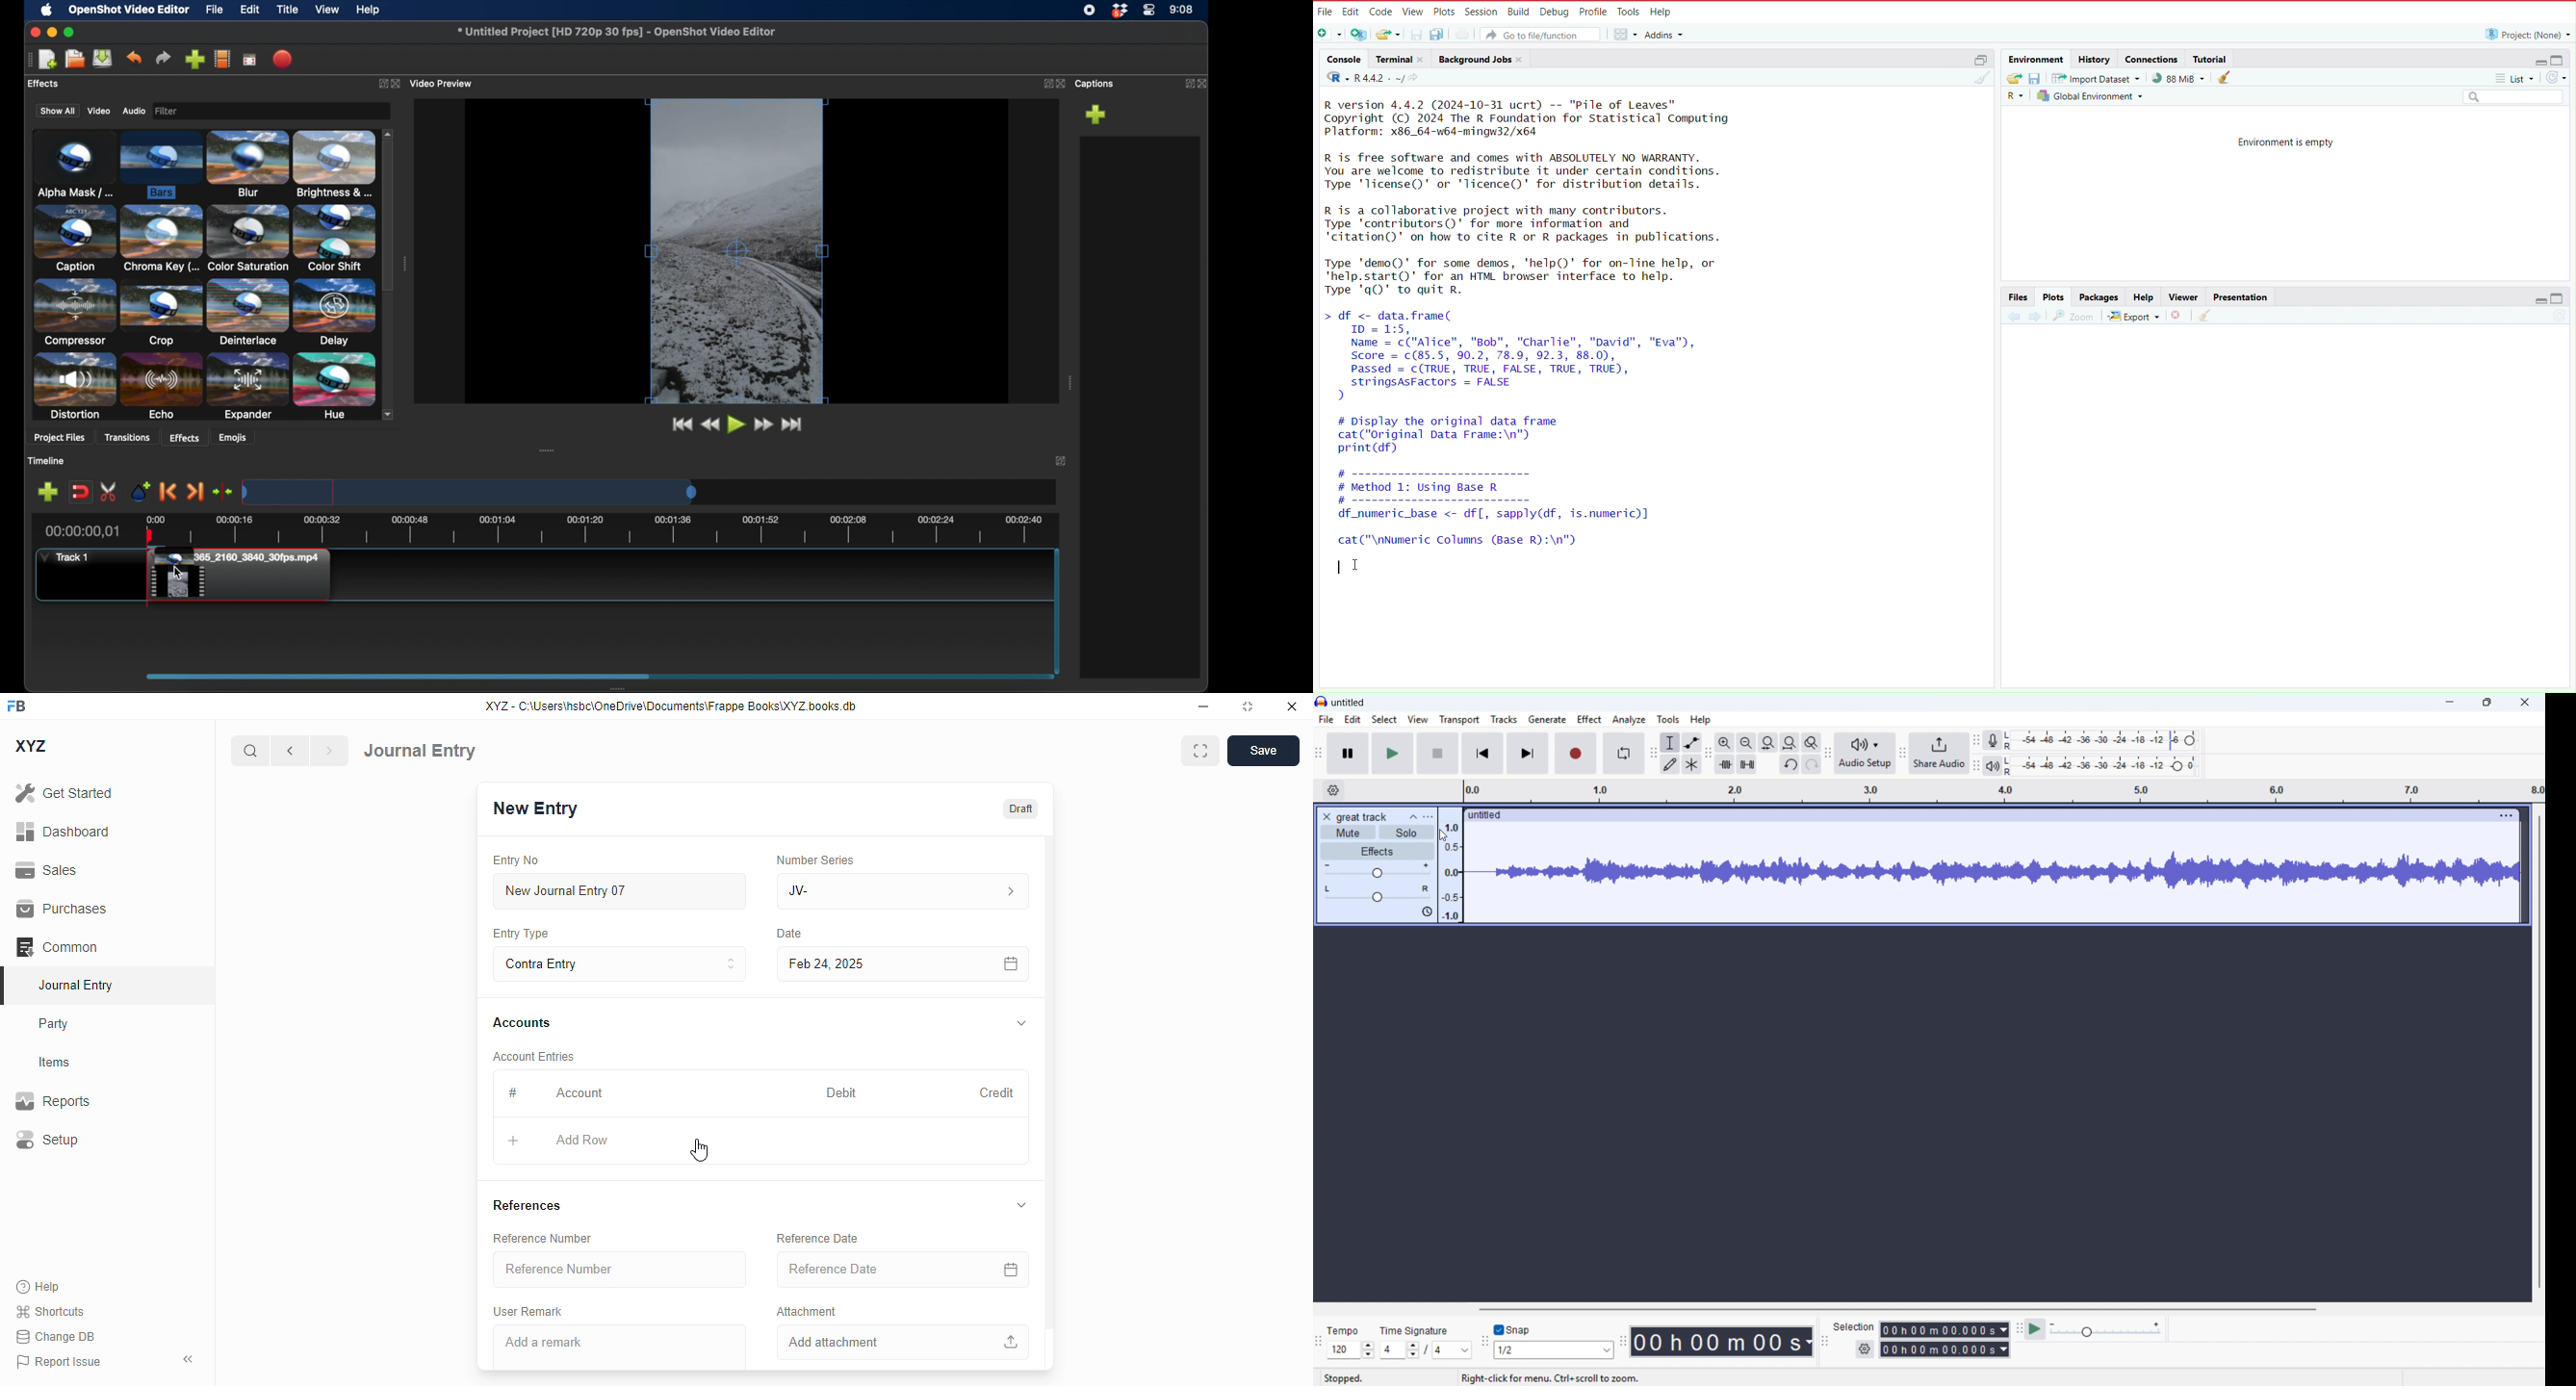  Describe the element at coordinates (1977, 816) in the screenshot. I see `Click to drag ` at that location.